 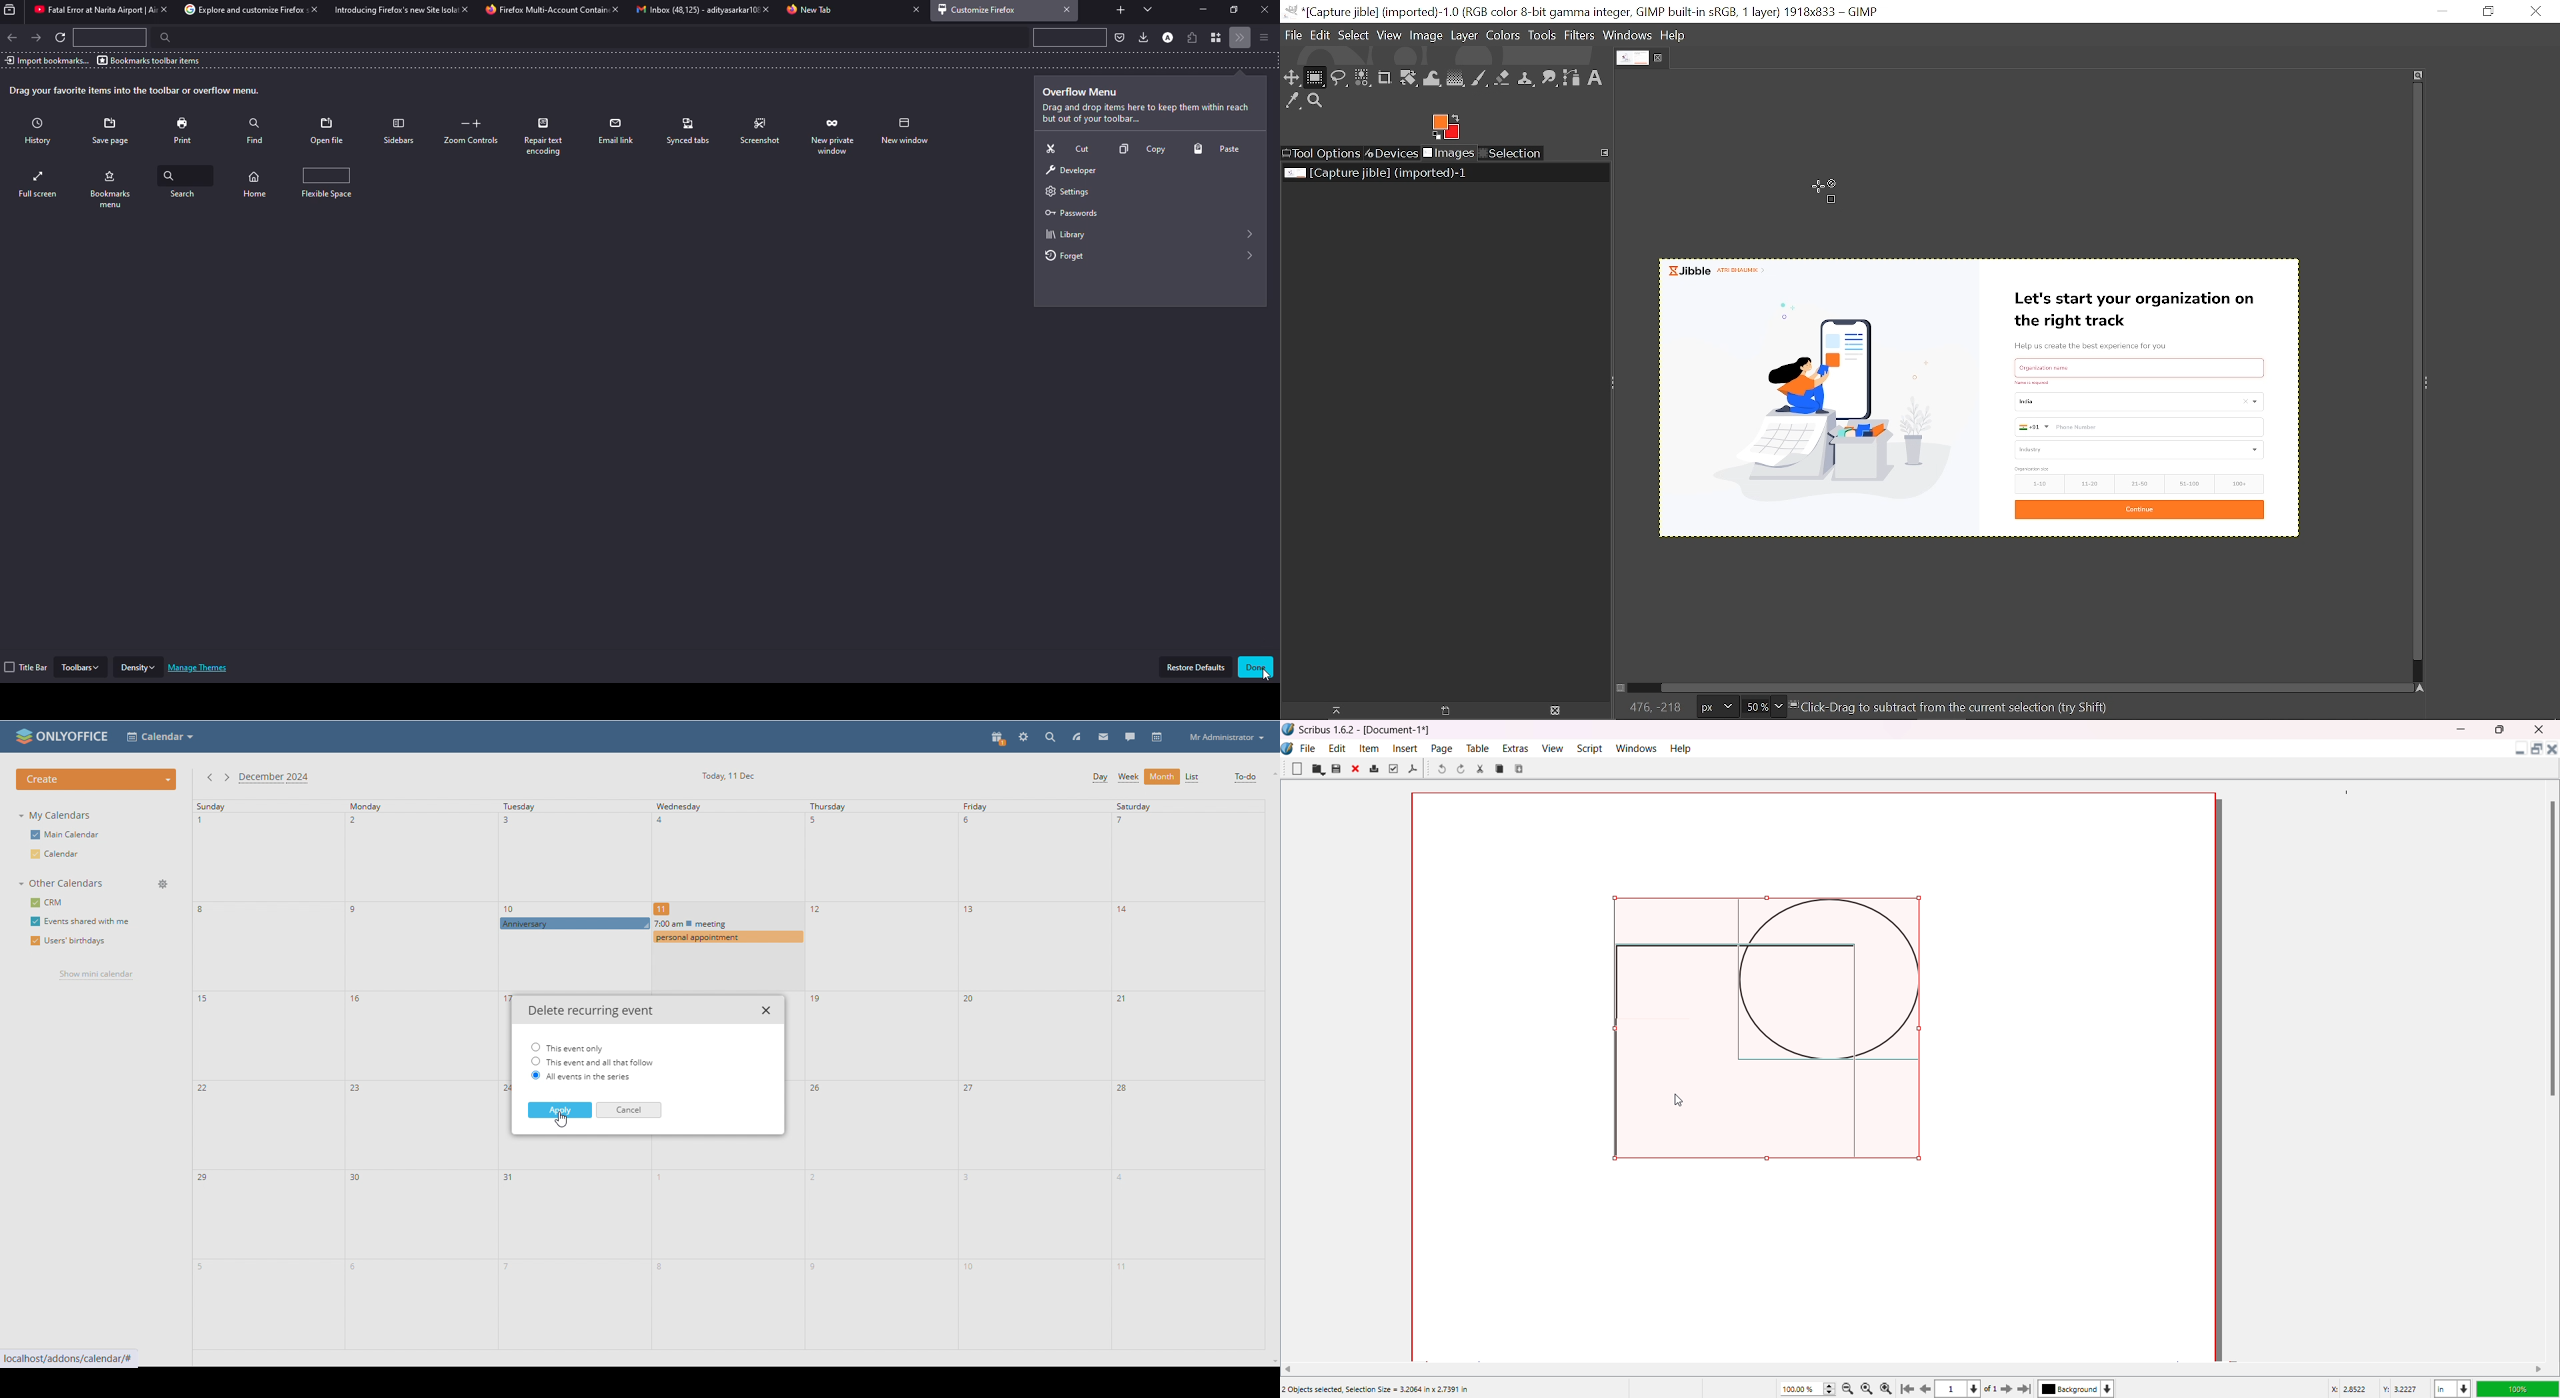 What do you see at coordinates (1393, 769) in the screenshot?
I see `Preflight Verifier` at bounding box center [1393, 769].